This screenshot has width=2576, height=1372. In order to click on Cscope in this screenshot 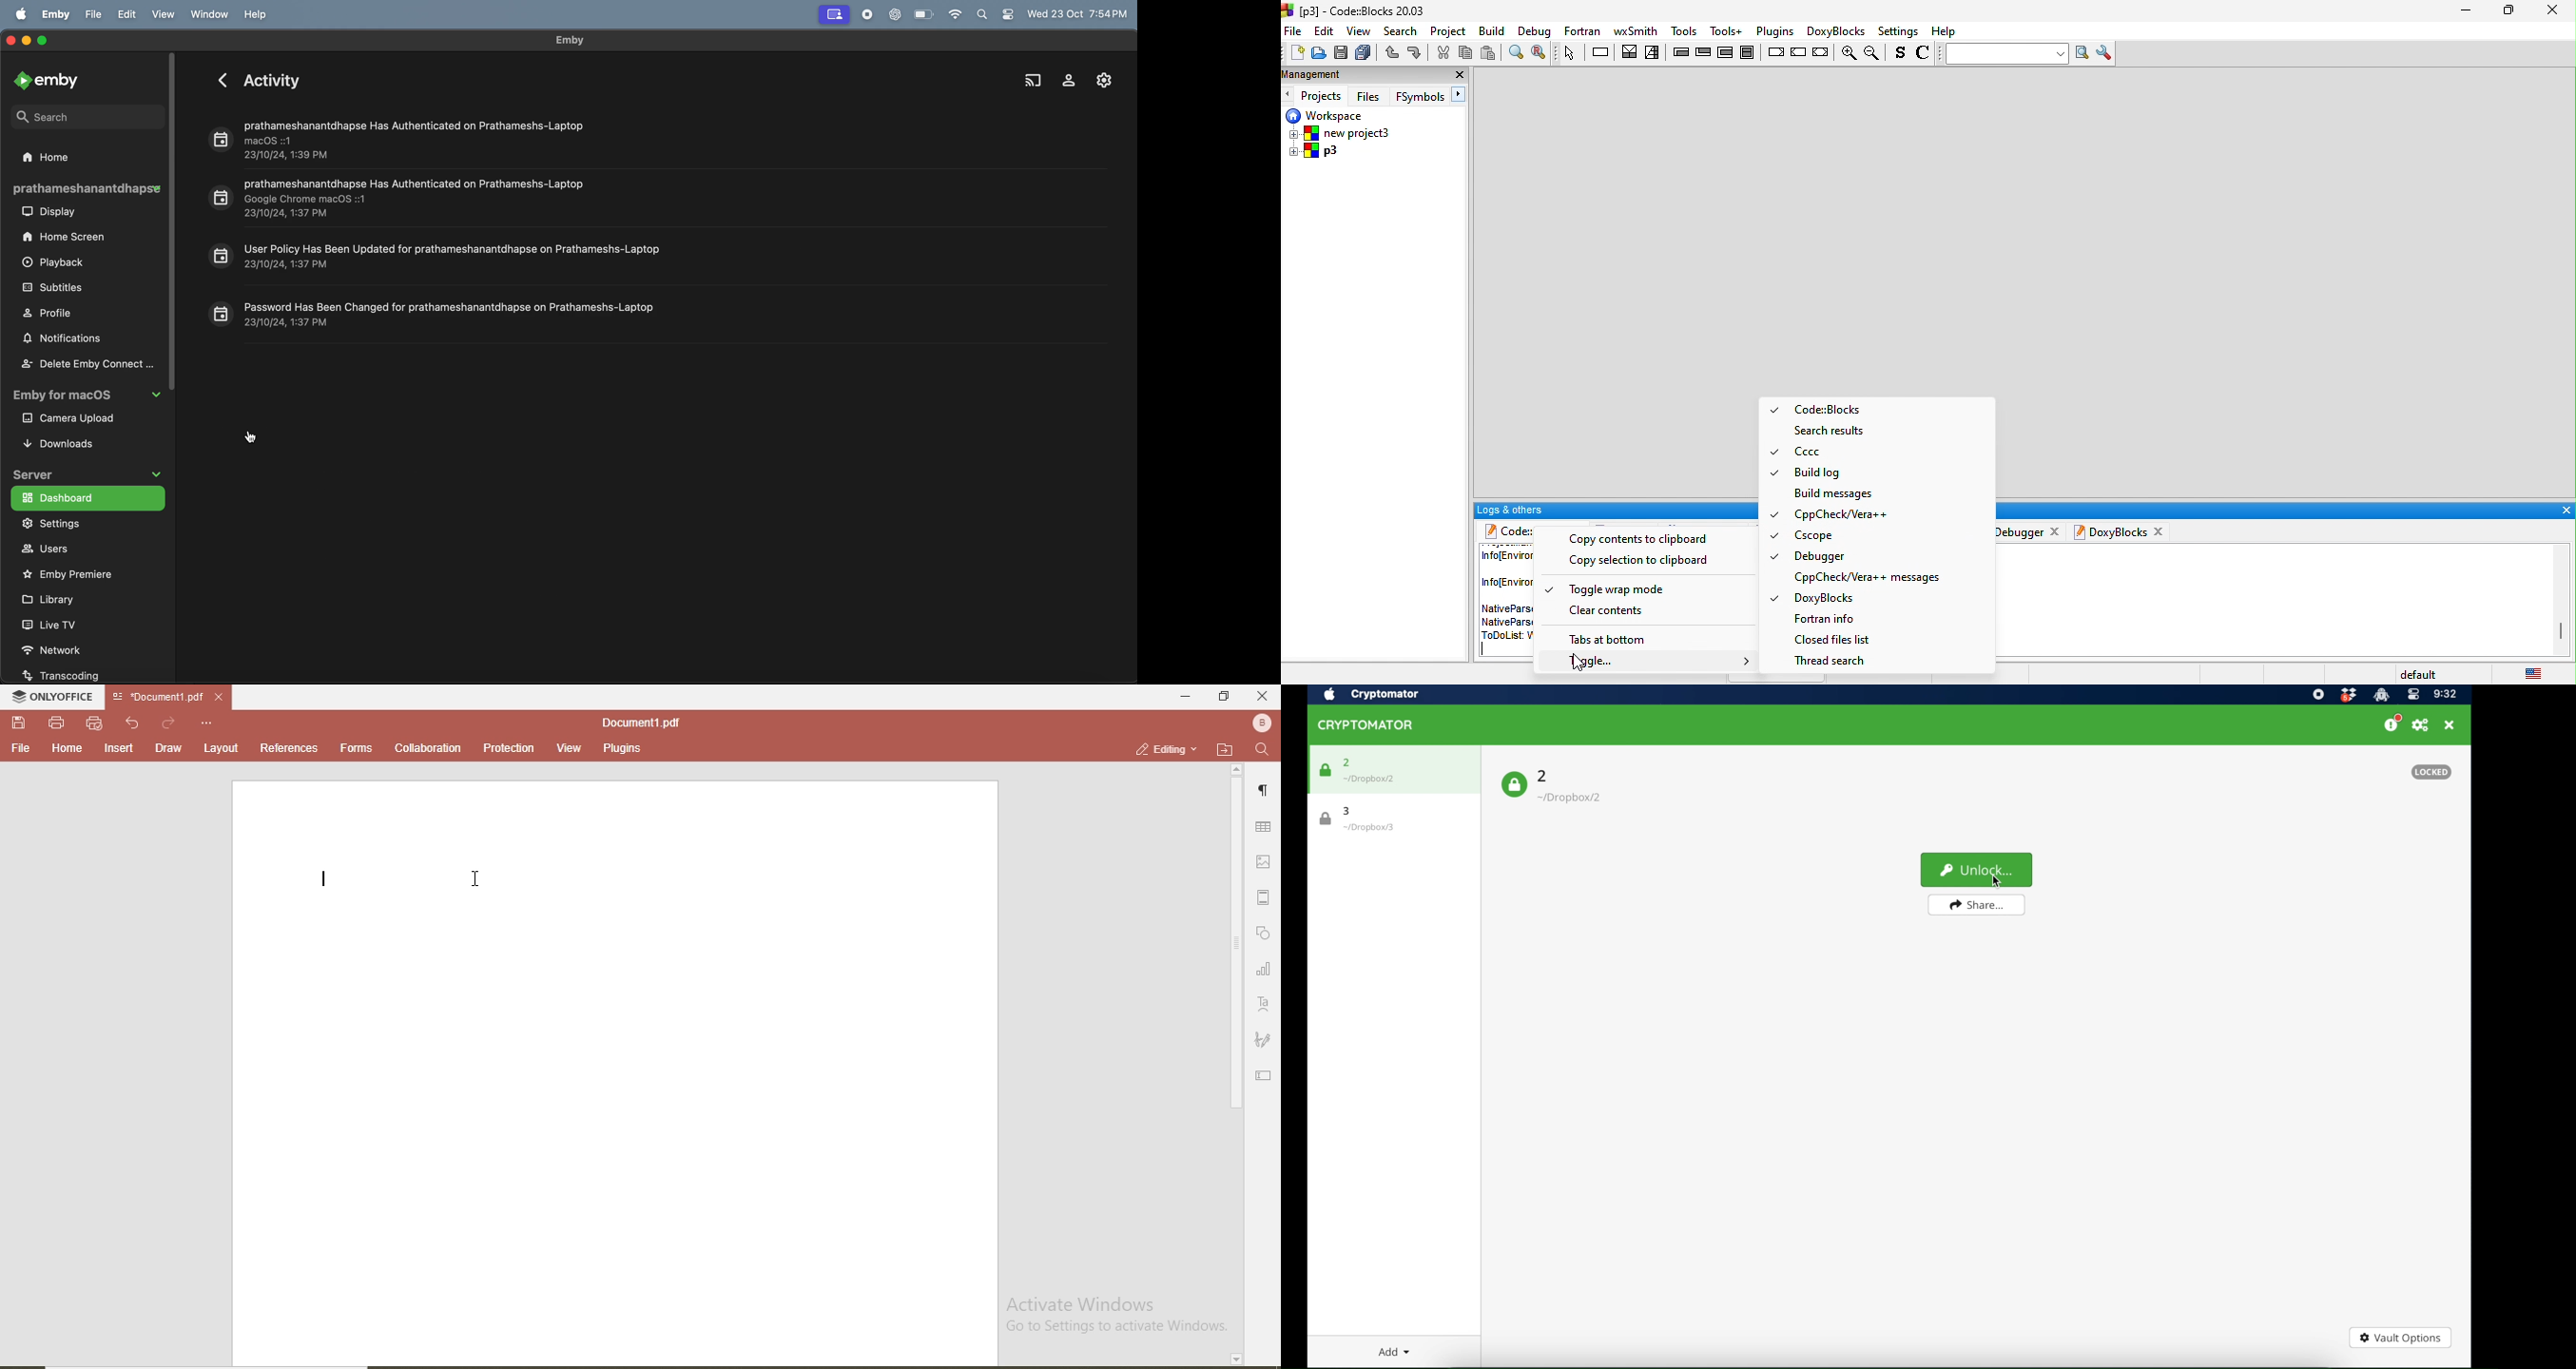, I will do `click(1824, 536)`.